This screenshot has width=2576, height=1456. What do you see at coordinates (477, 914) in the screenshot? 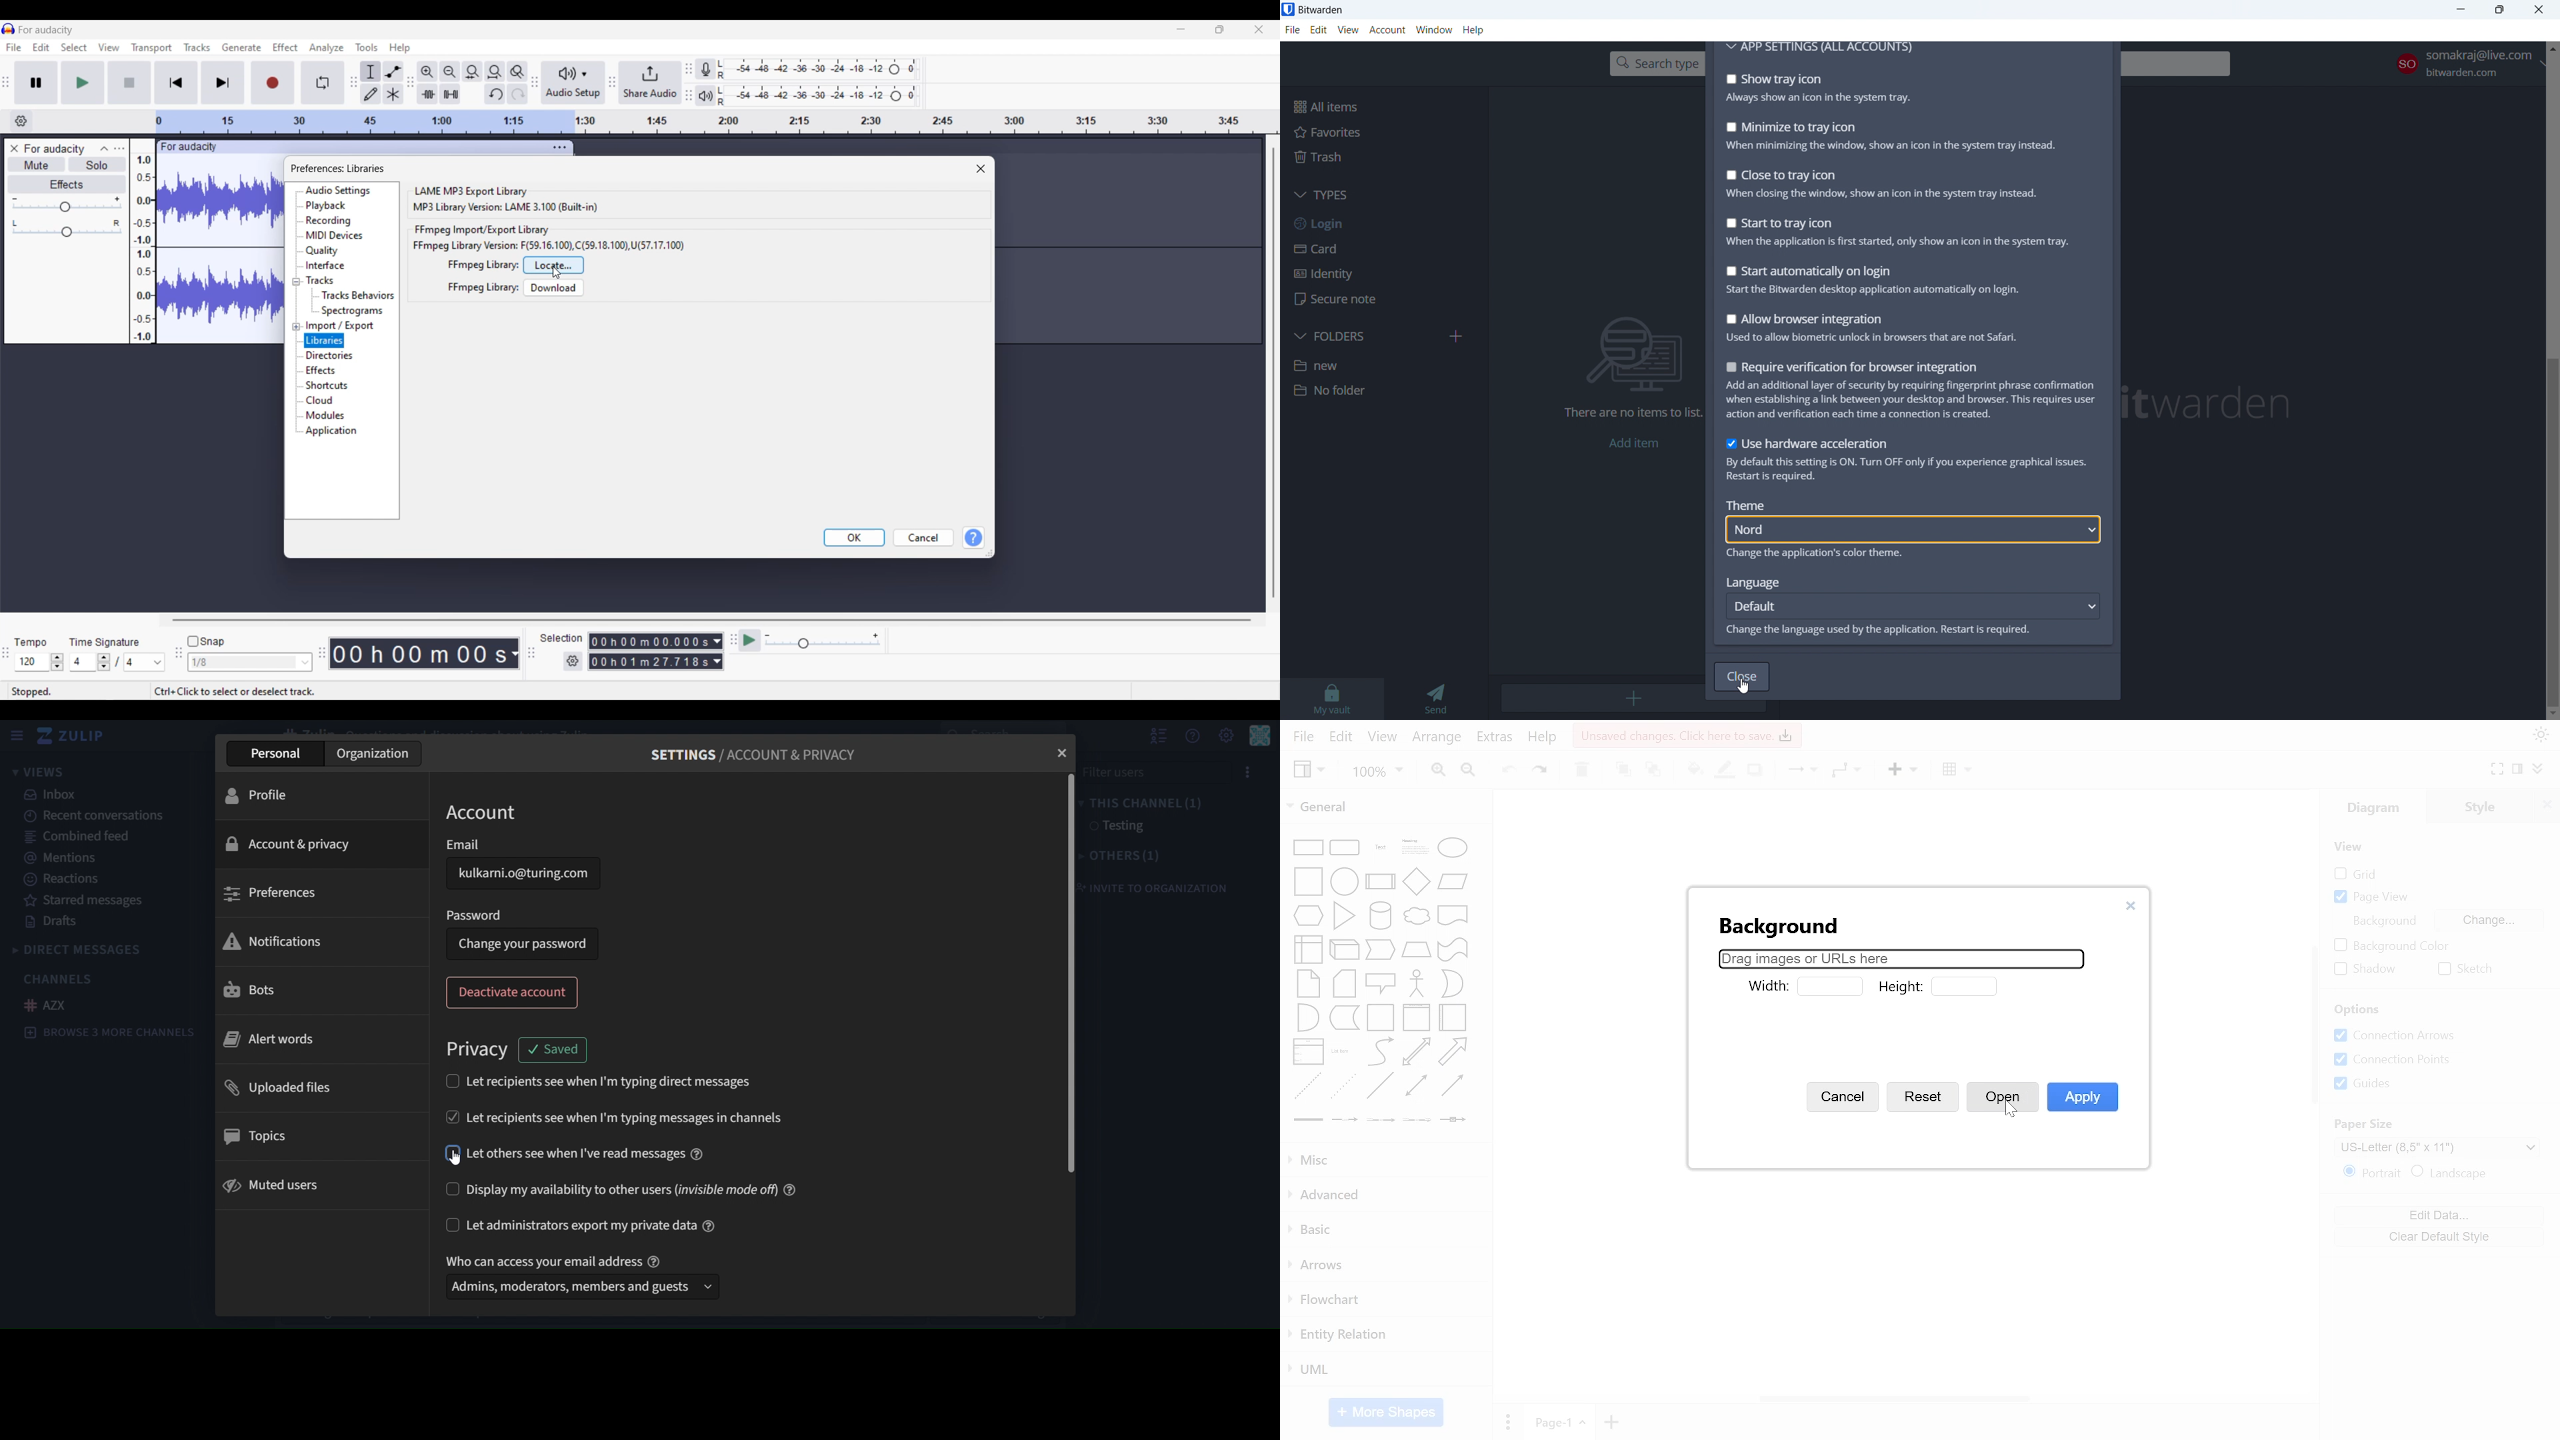
I see `password` at bounding box center [477, 914].